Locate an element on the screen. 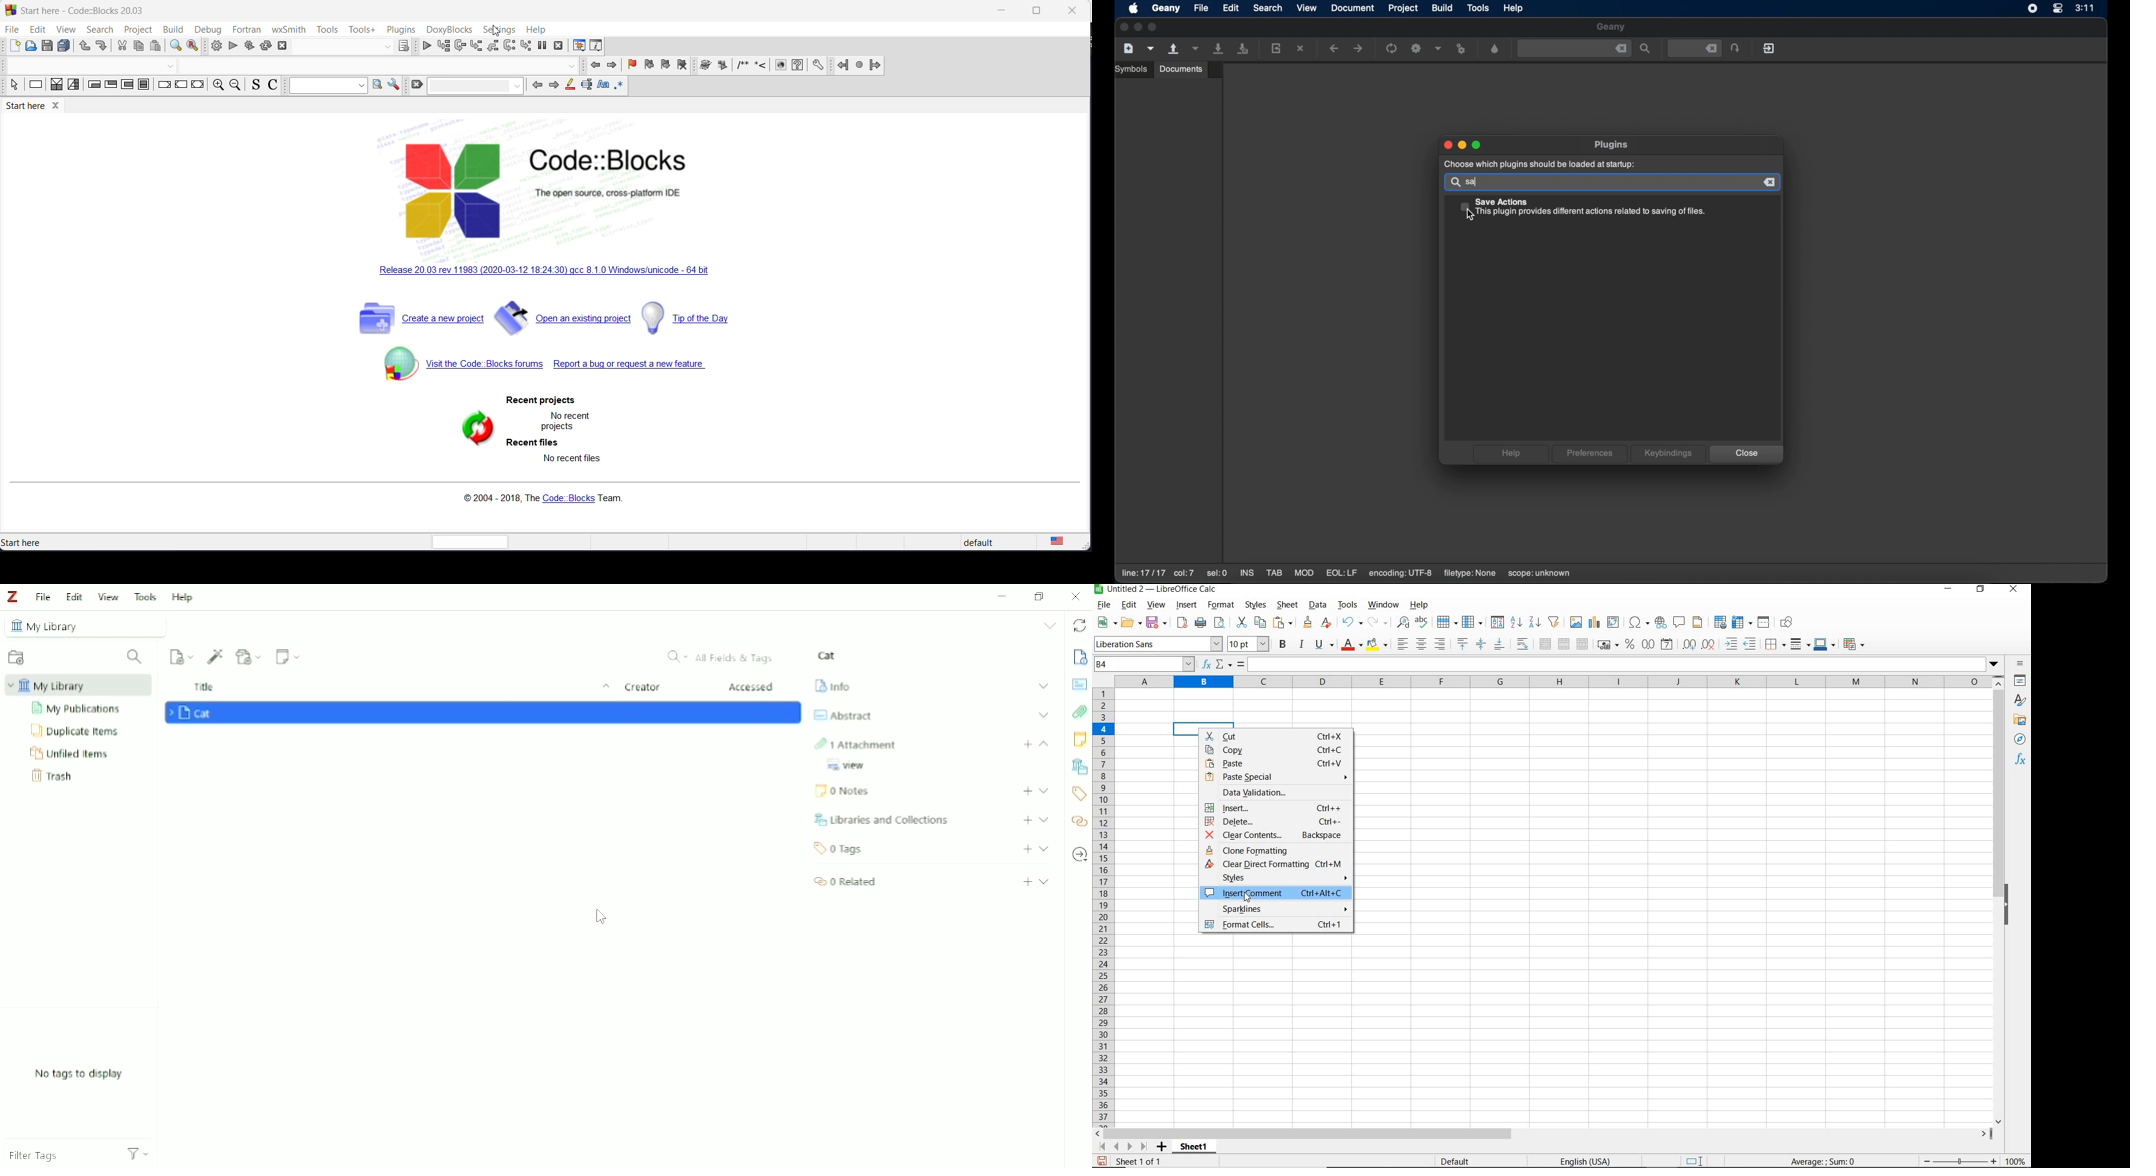  Info is located at coordinates (1079, 656).